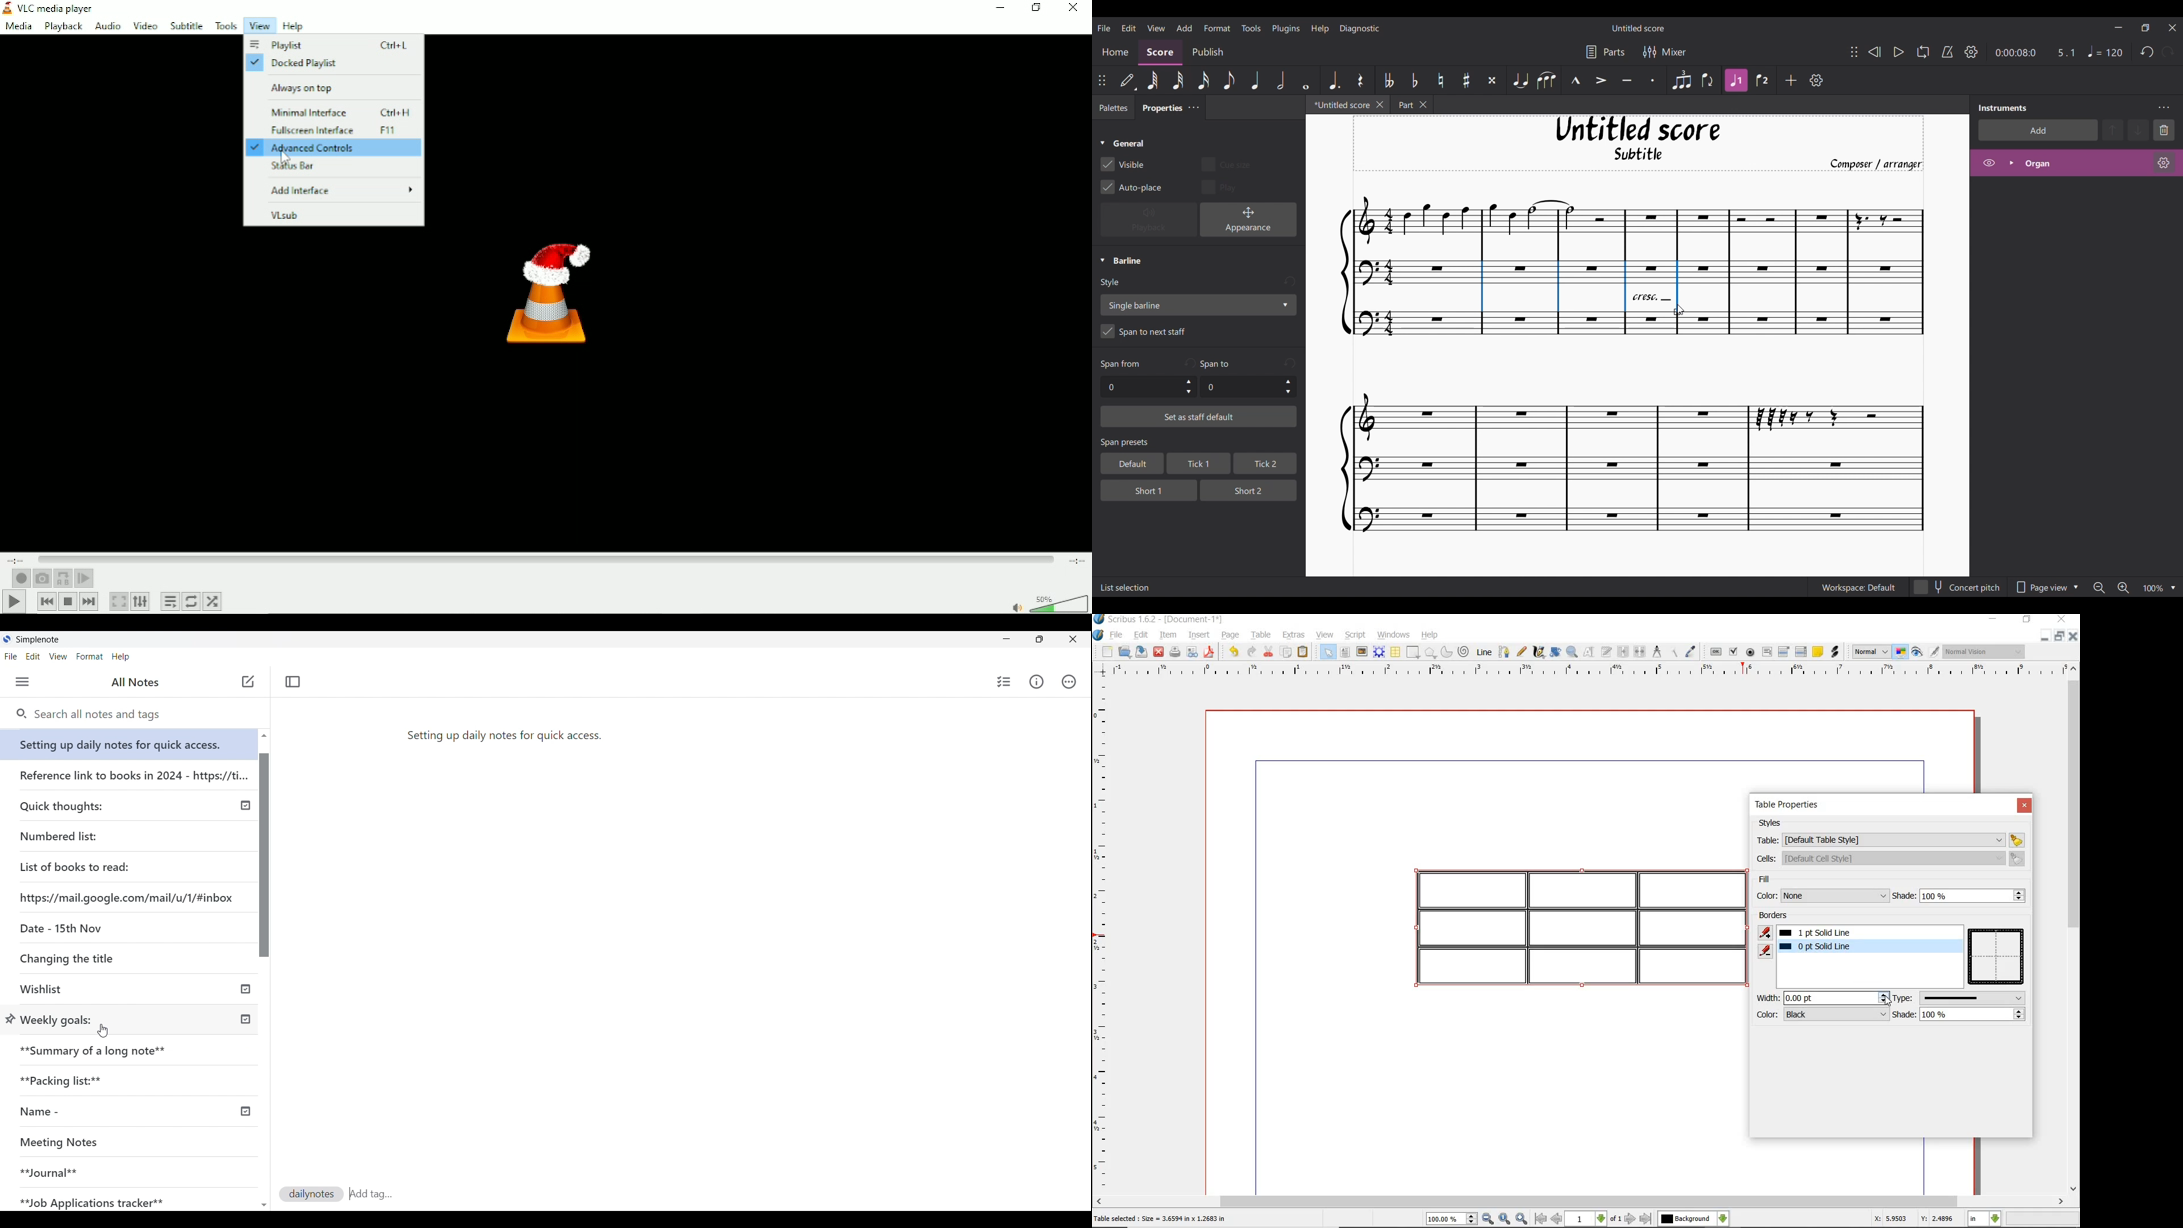  I want to click on image frame, so click(1362, 652).